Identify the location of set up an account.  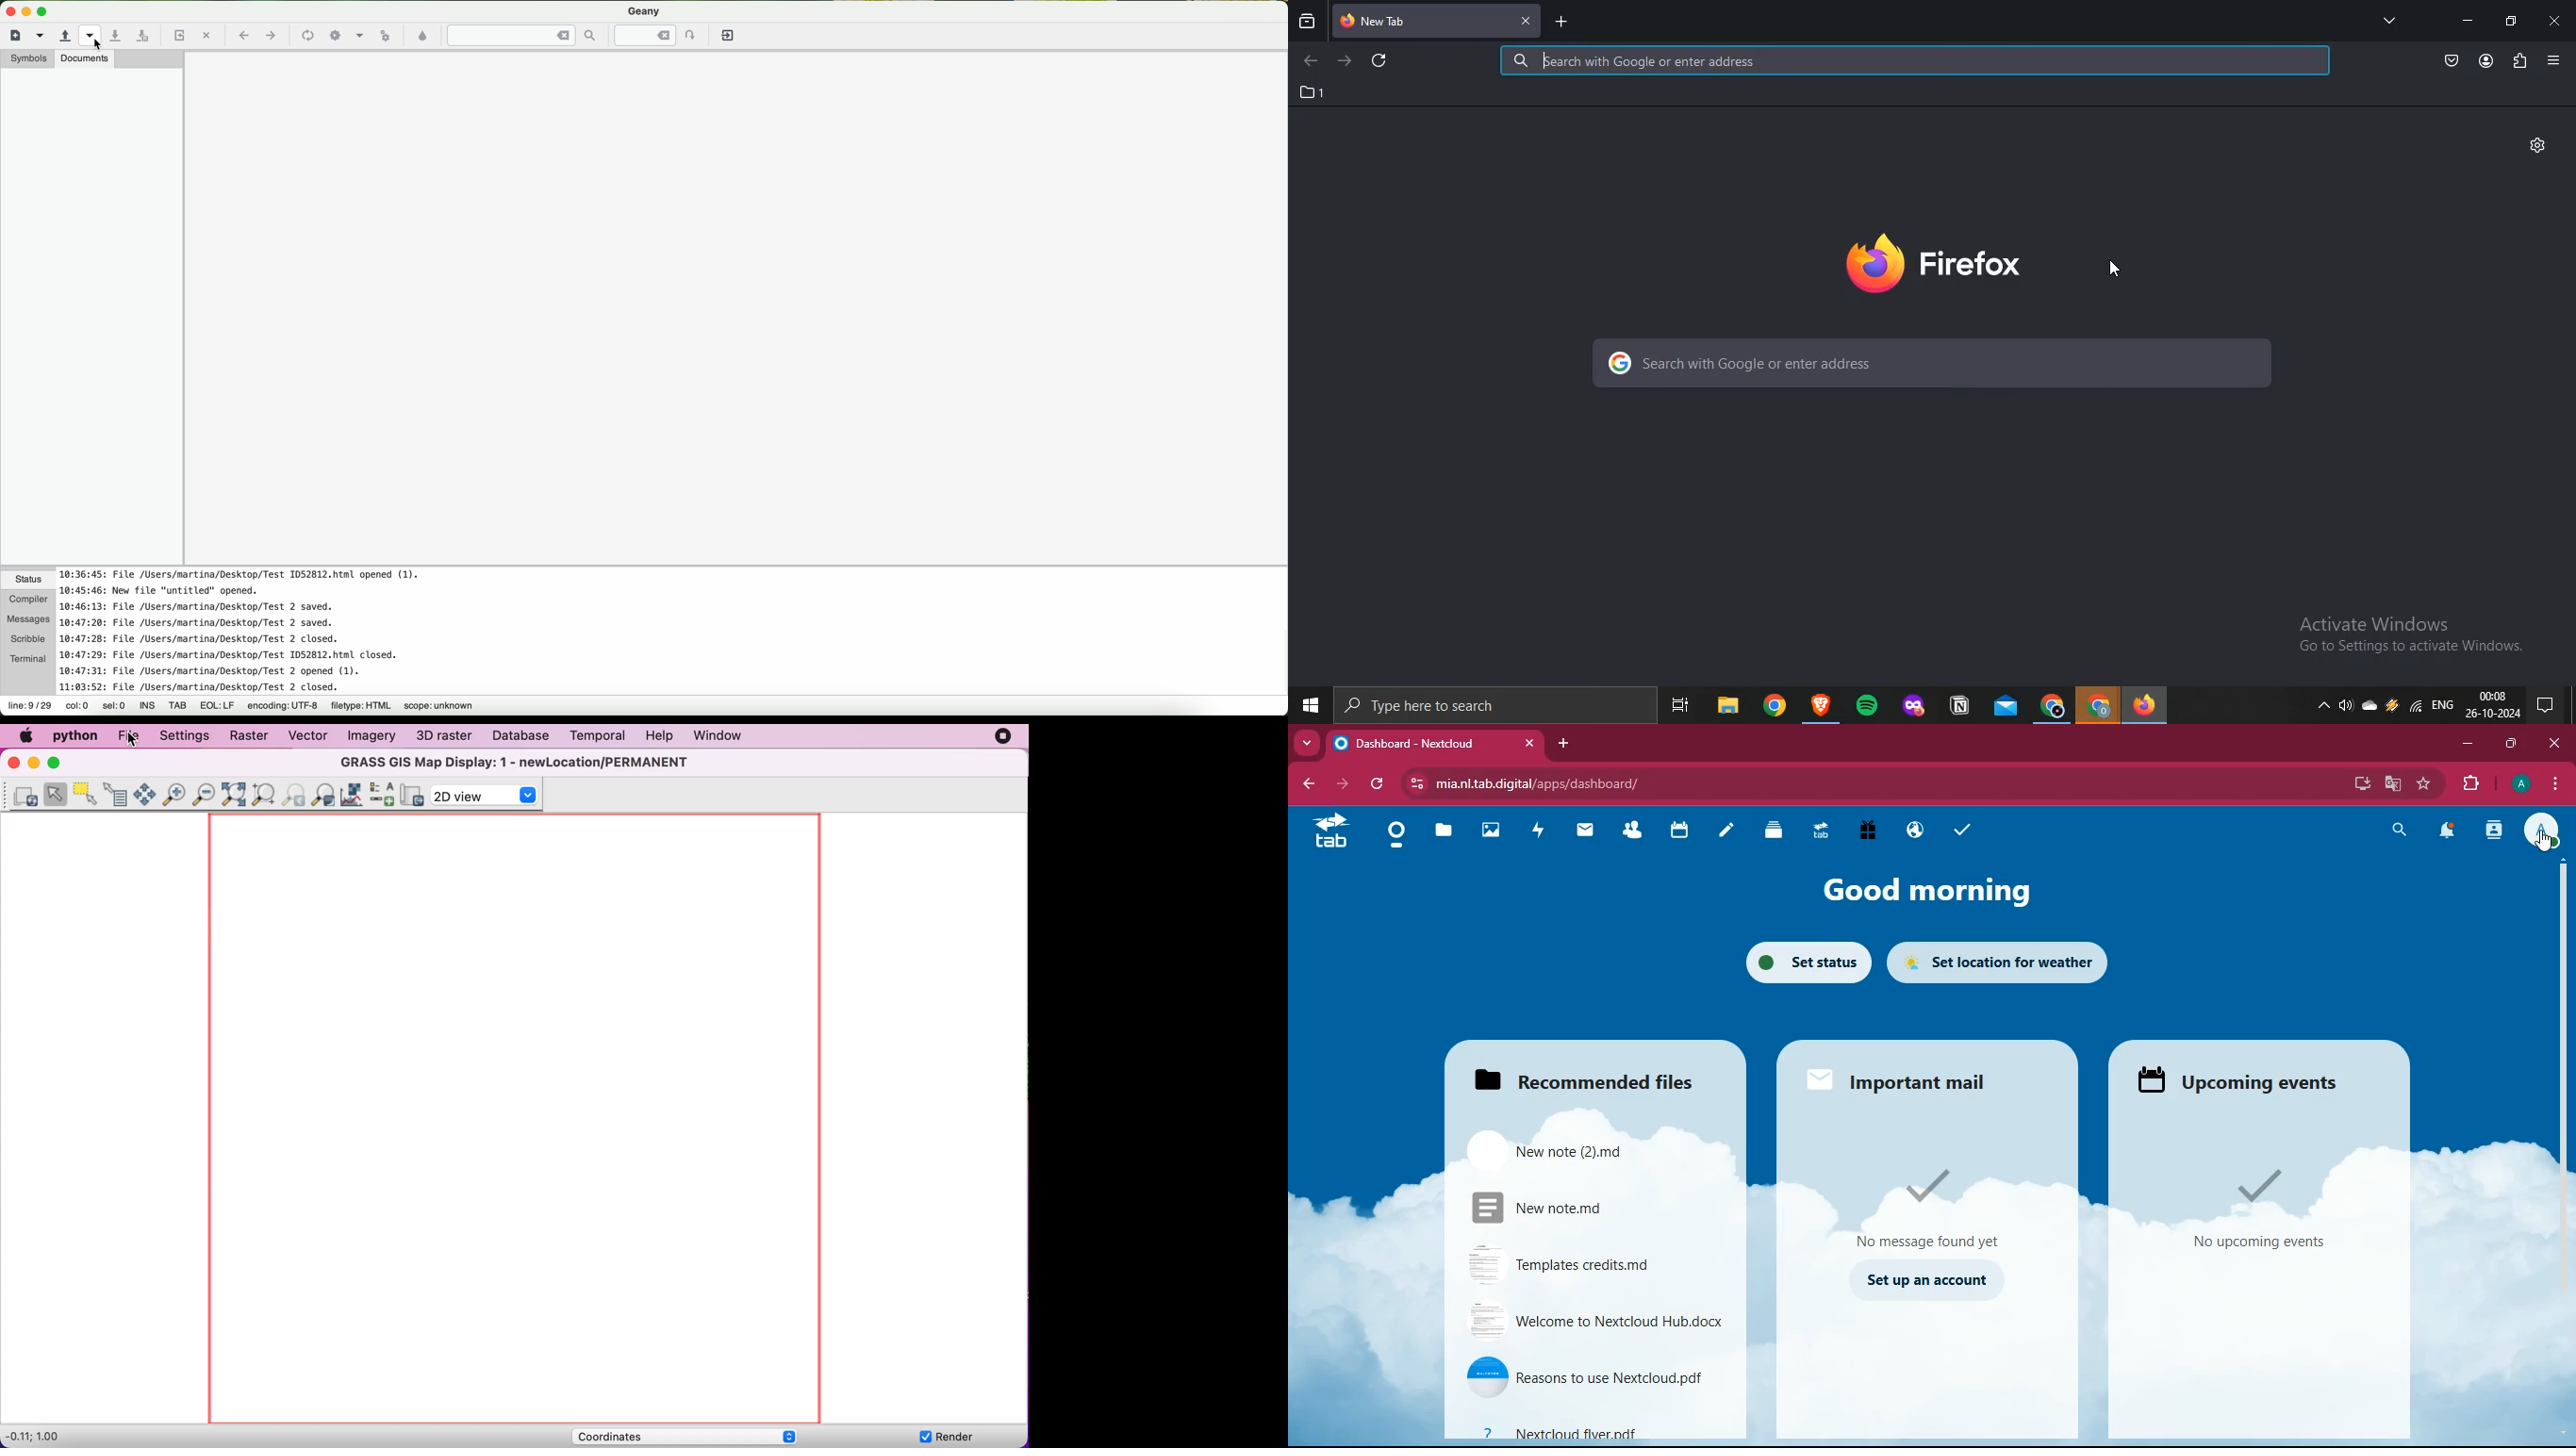
(1935, 1283).